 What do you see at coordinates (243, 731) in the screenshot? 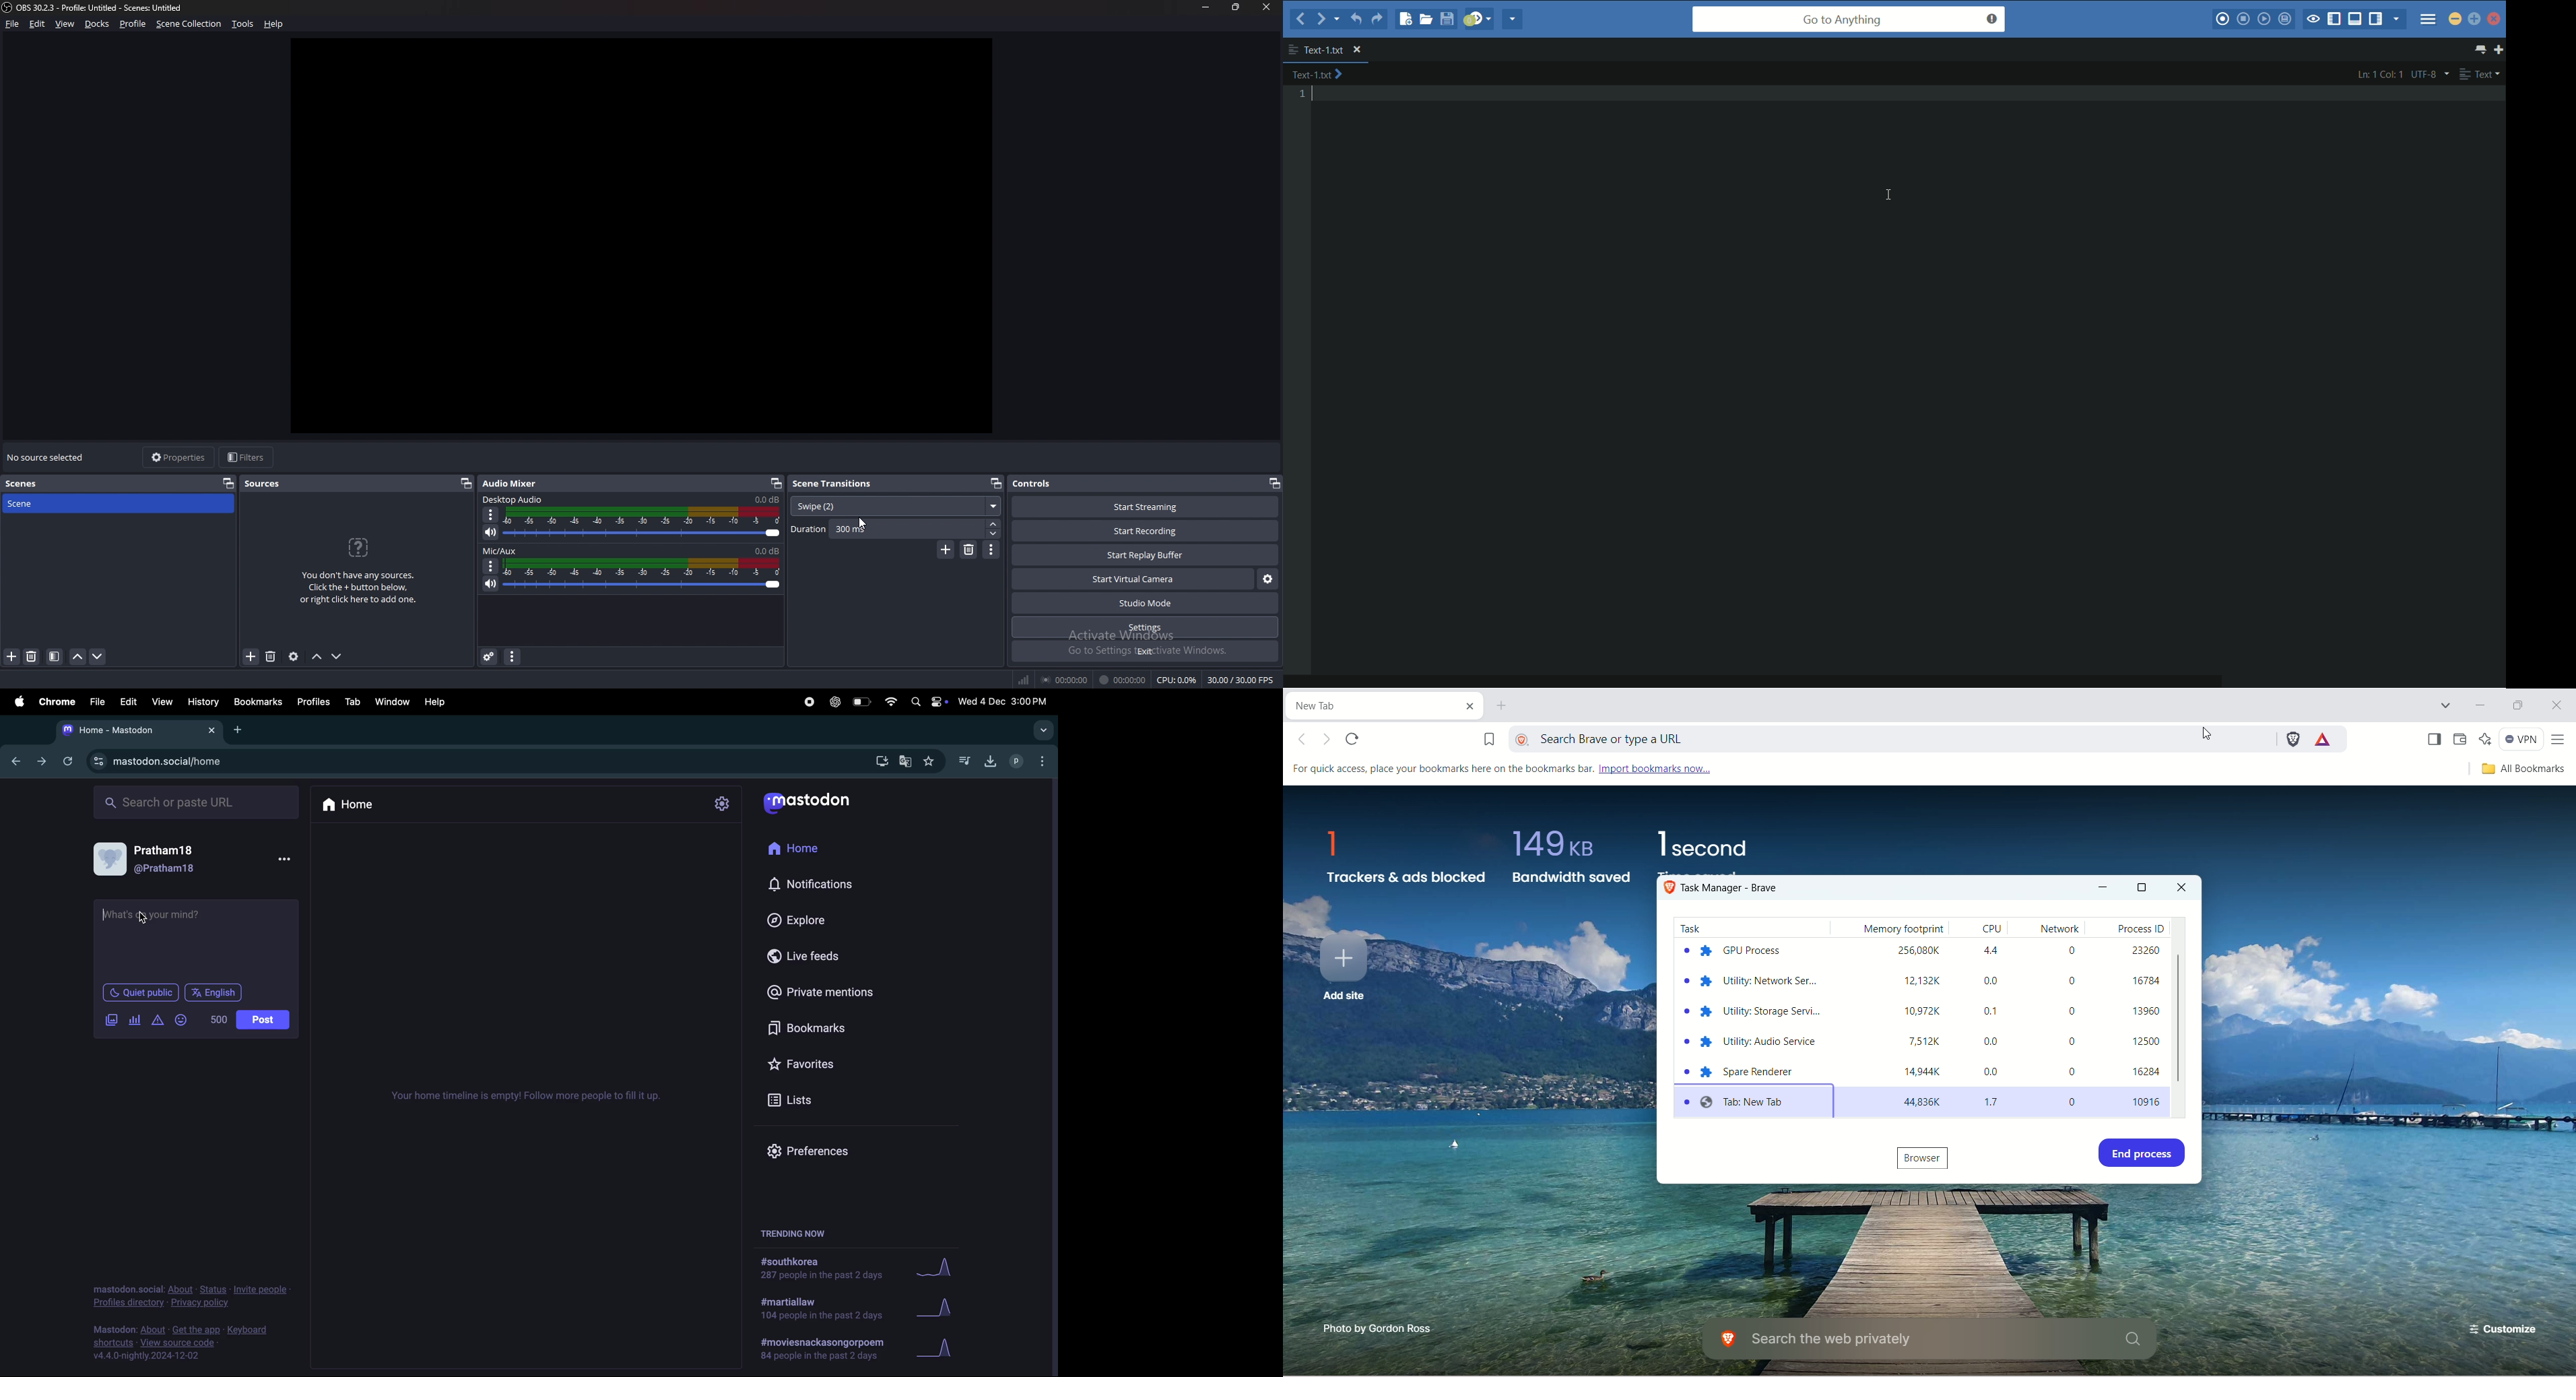
I see `add tab` at bounding box center [243, 731].